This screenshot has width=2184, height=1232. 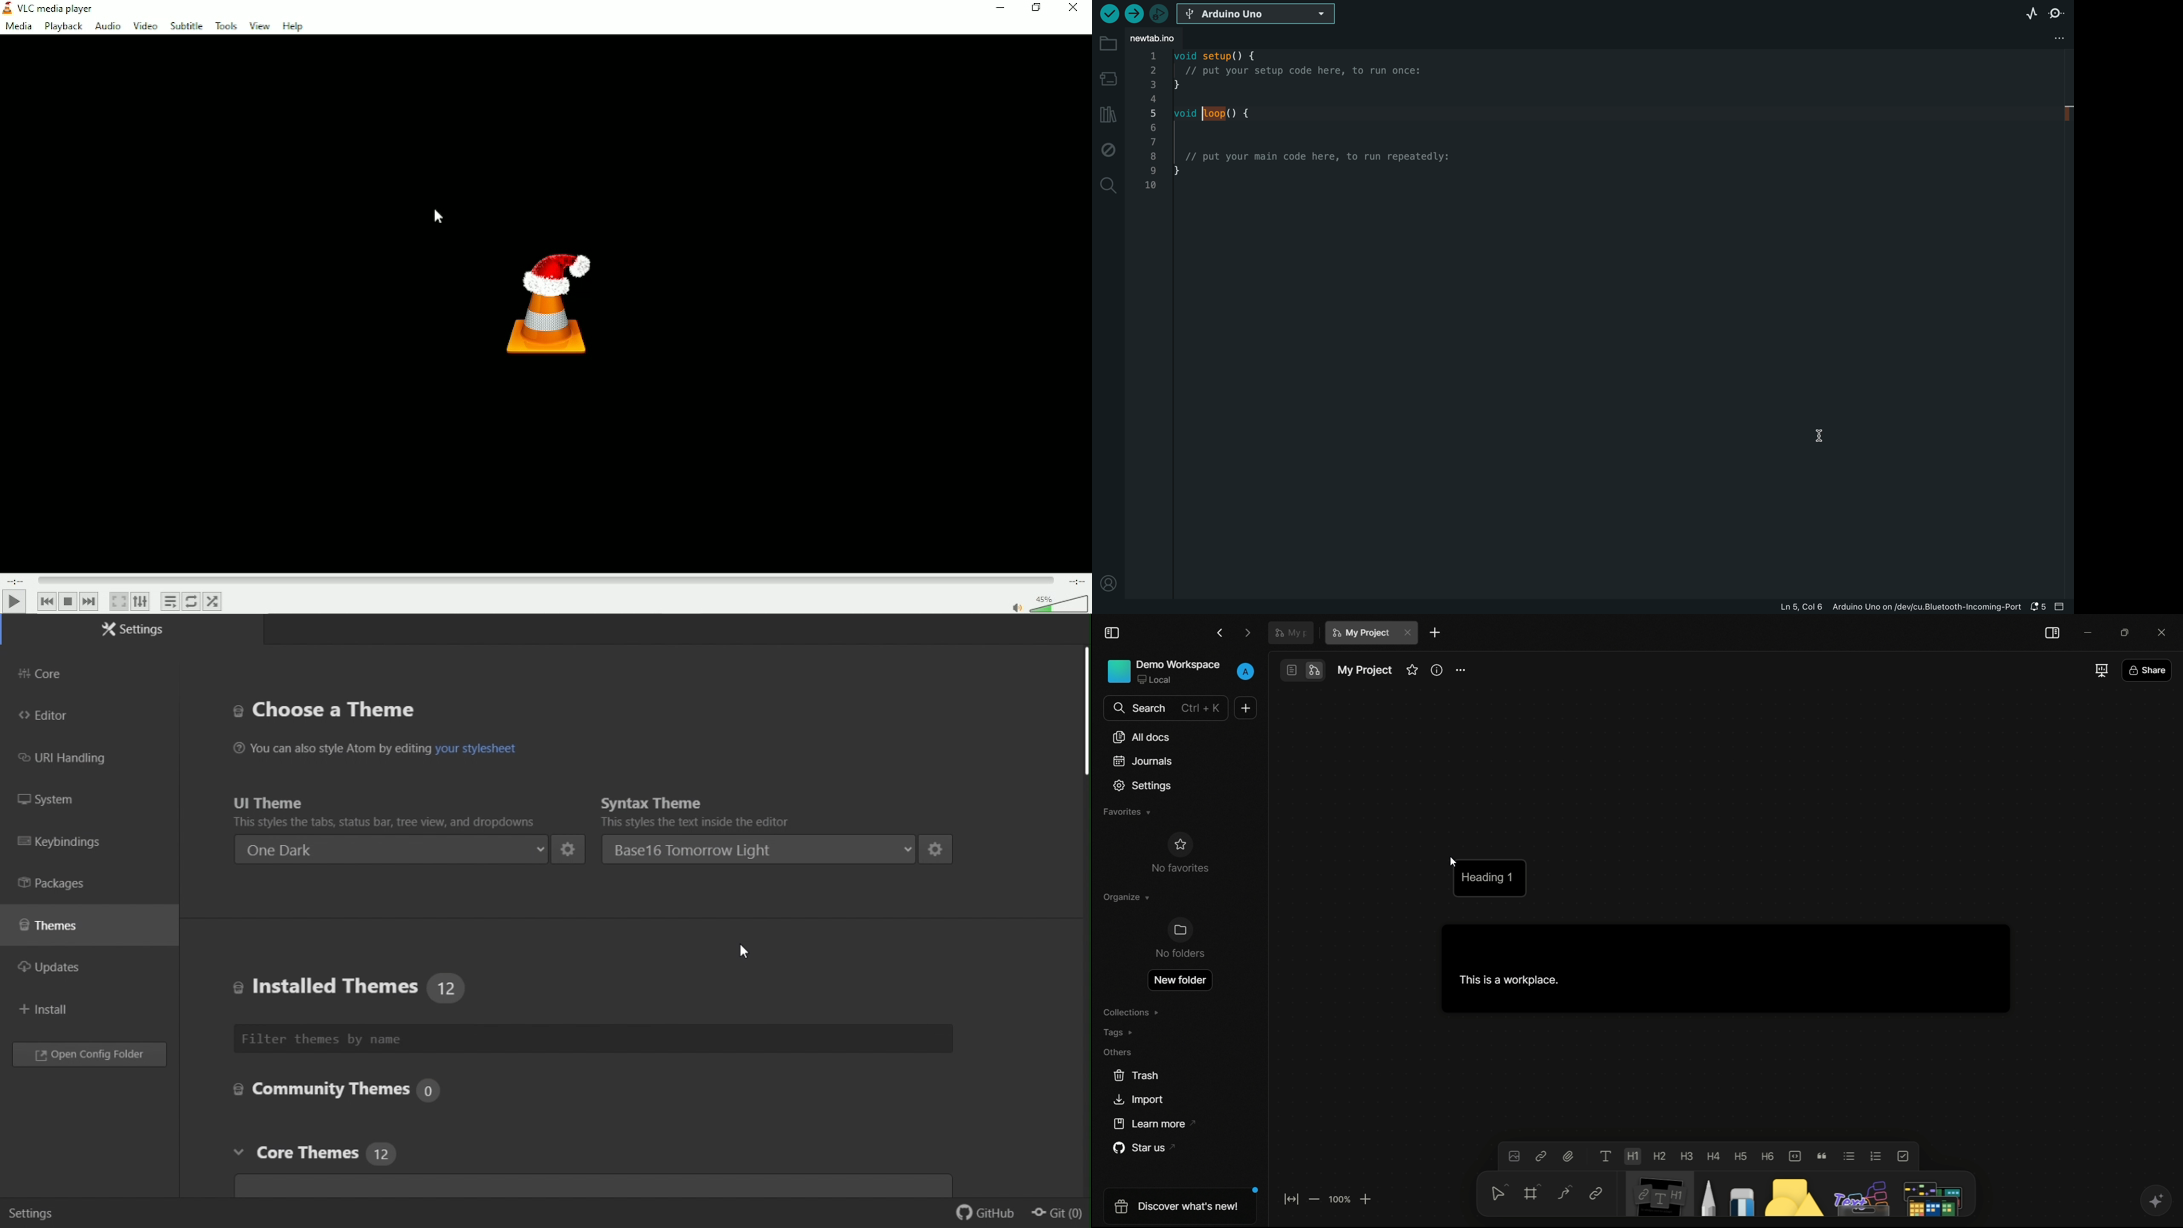 I want to click on Subtitle, so click(x=187, y=25).